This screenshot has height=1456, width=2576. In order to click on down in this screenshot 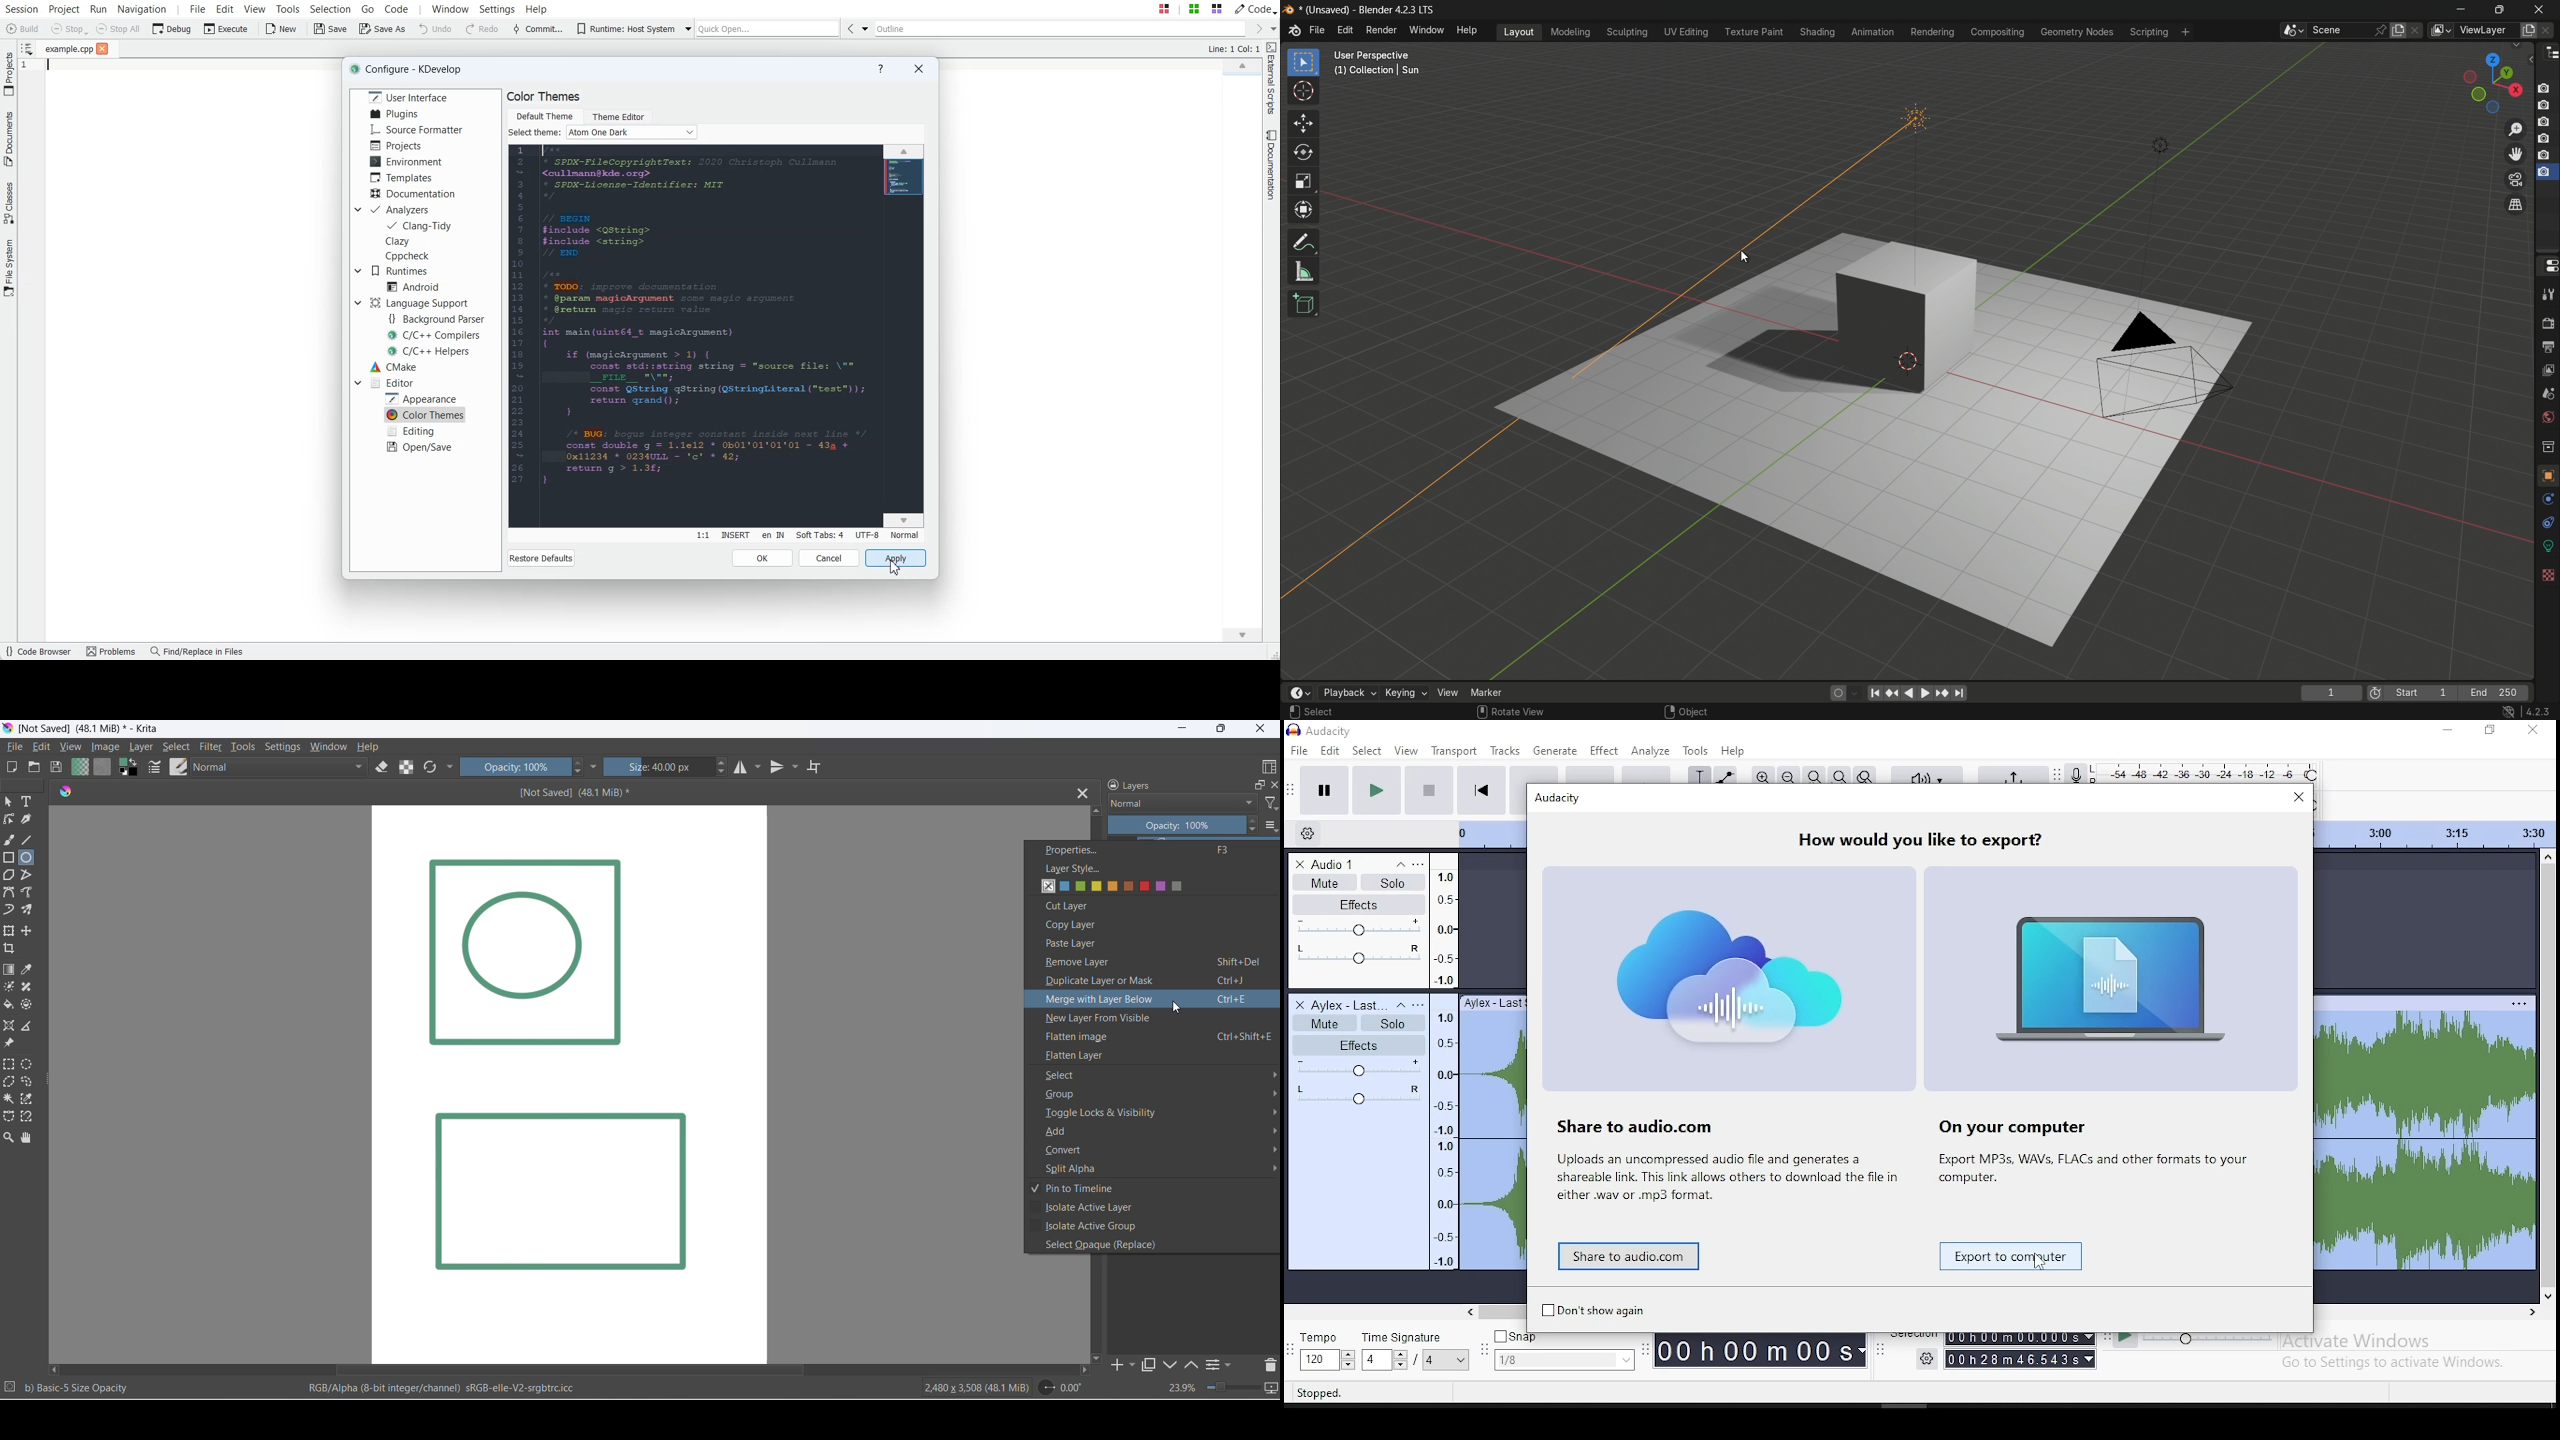, I will do `click(1171, 1366)`.